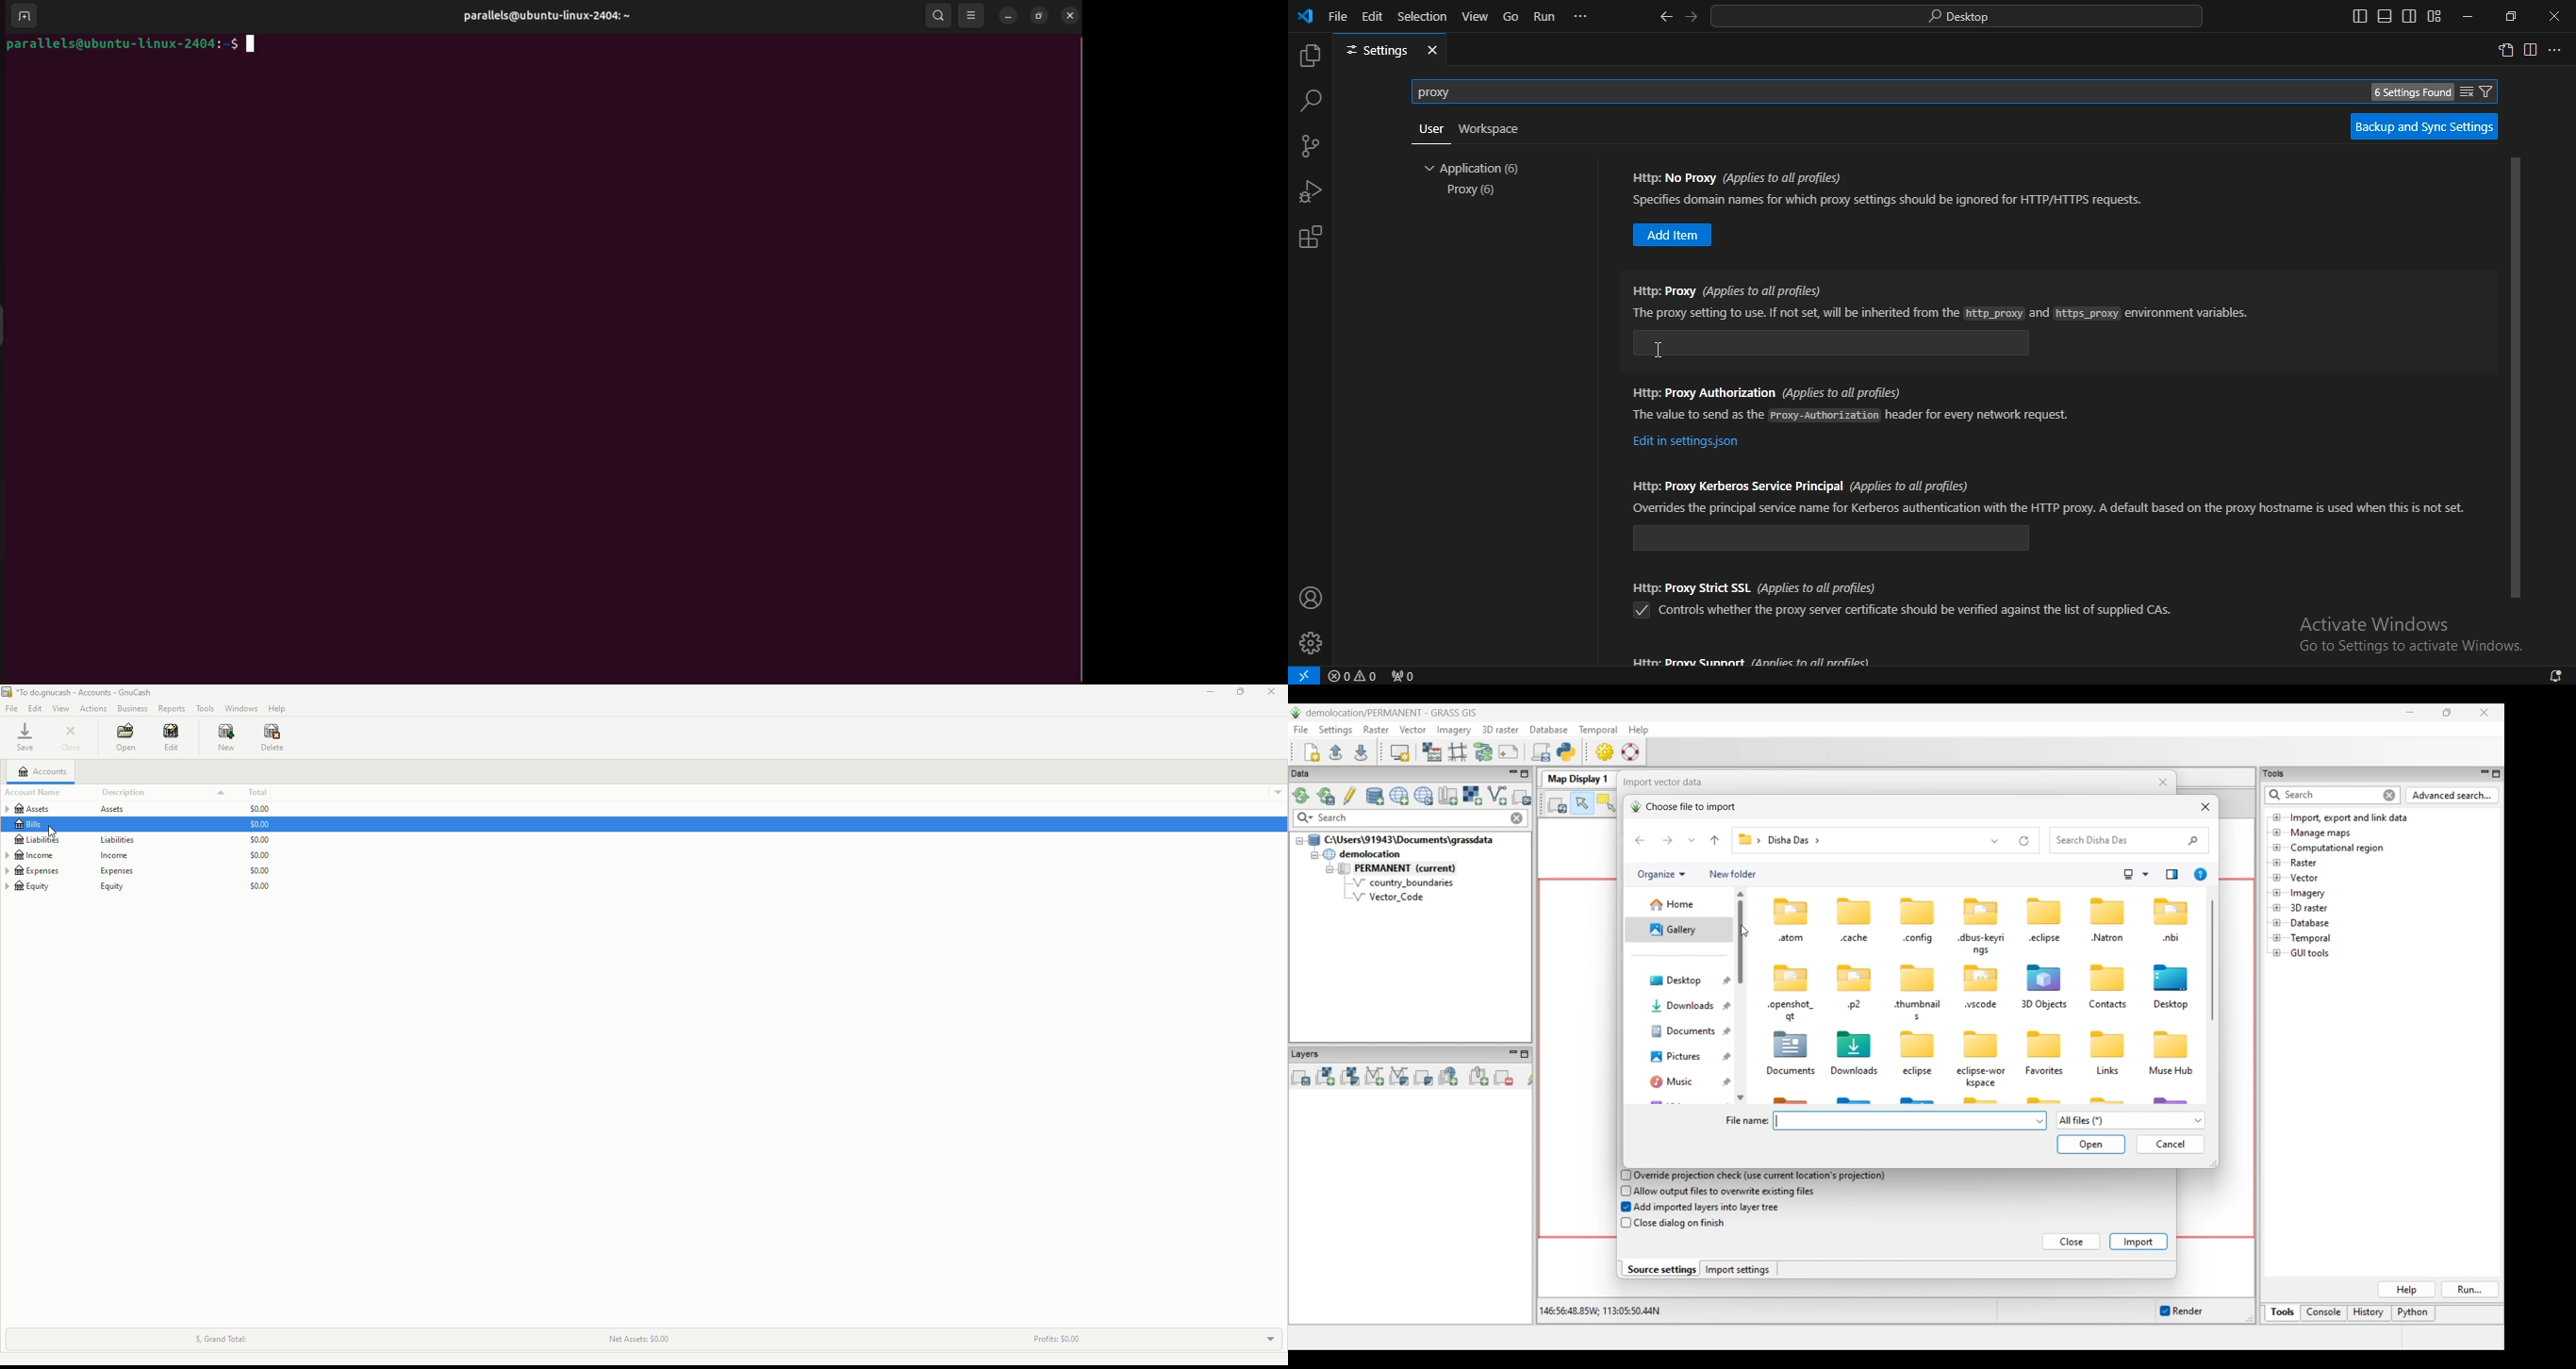 This screenshot has width=2576, height=1372. What do you see at coordinates (1339, 15) in the screenshot?
I see `file` at bounding box center [1339, 15].